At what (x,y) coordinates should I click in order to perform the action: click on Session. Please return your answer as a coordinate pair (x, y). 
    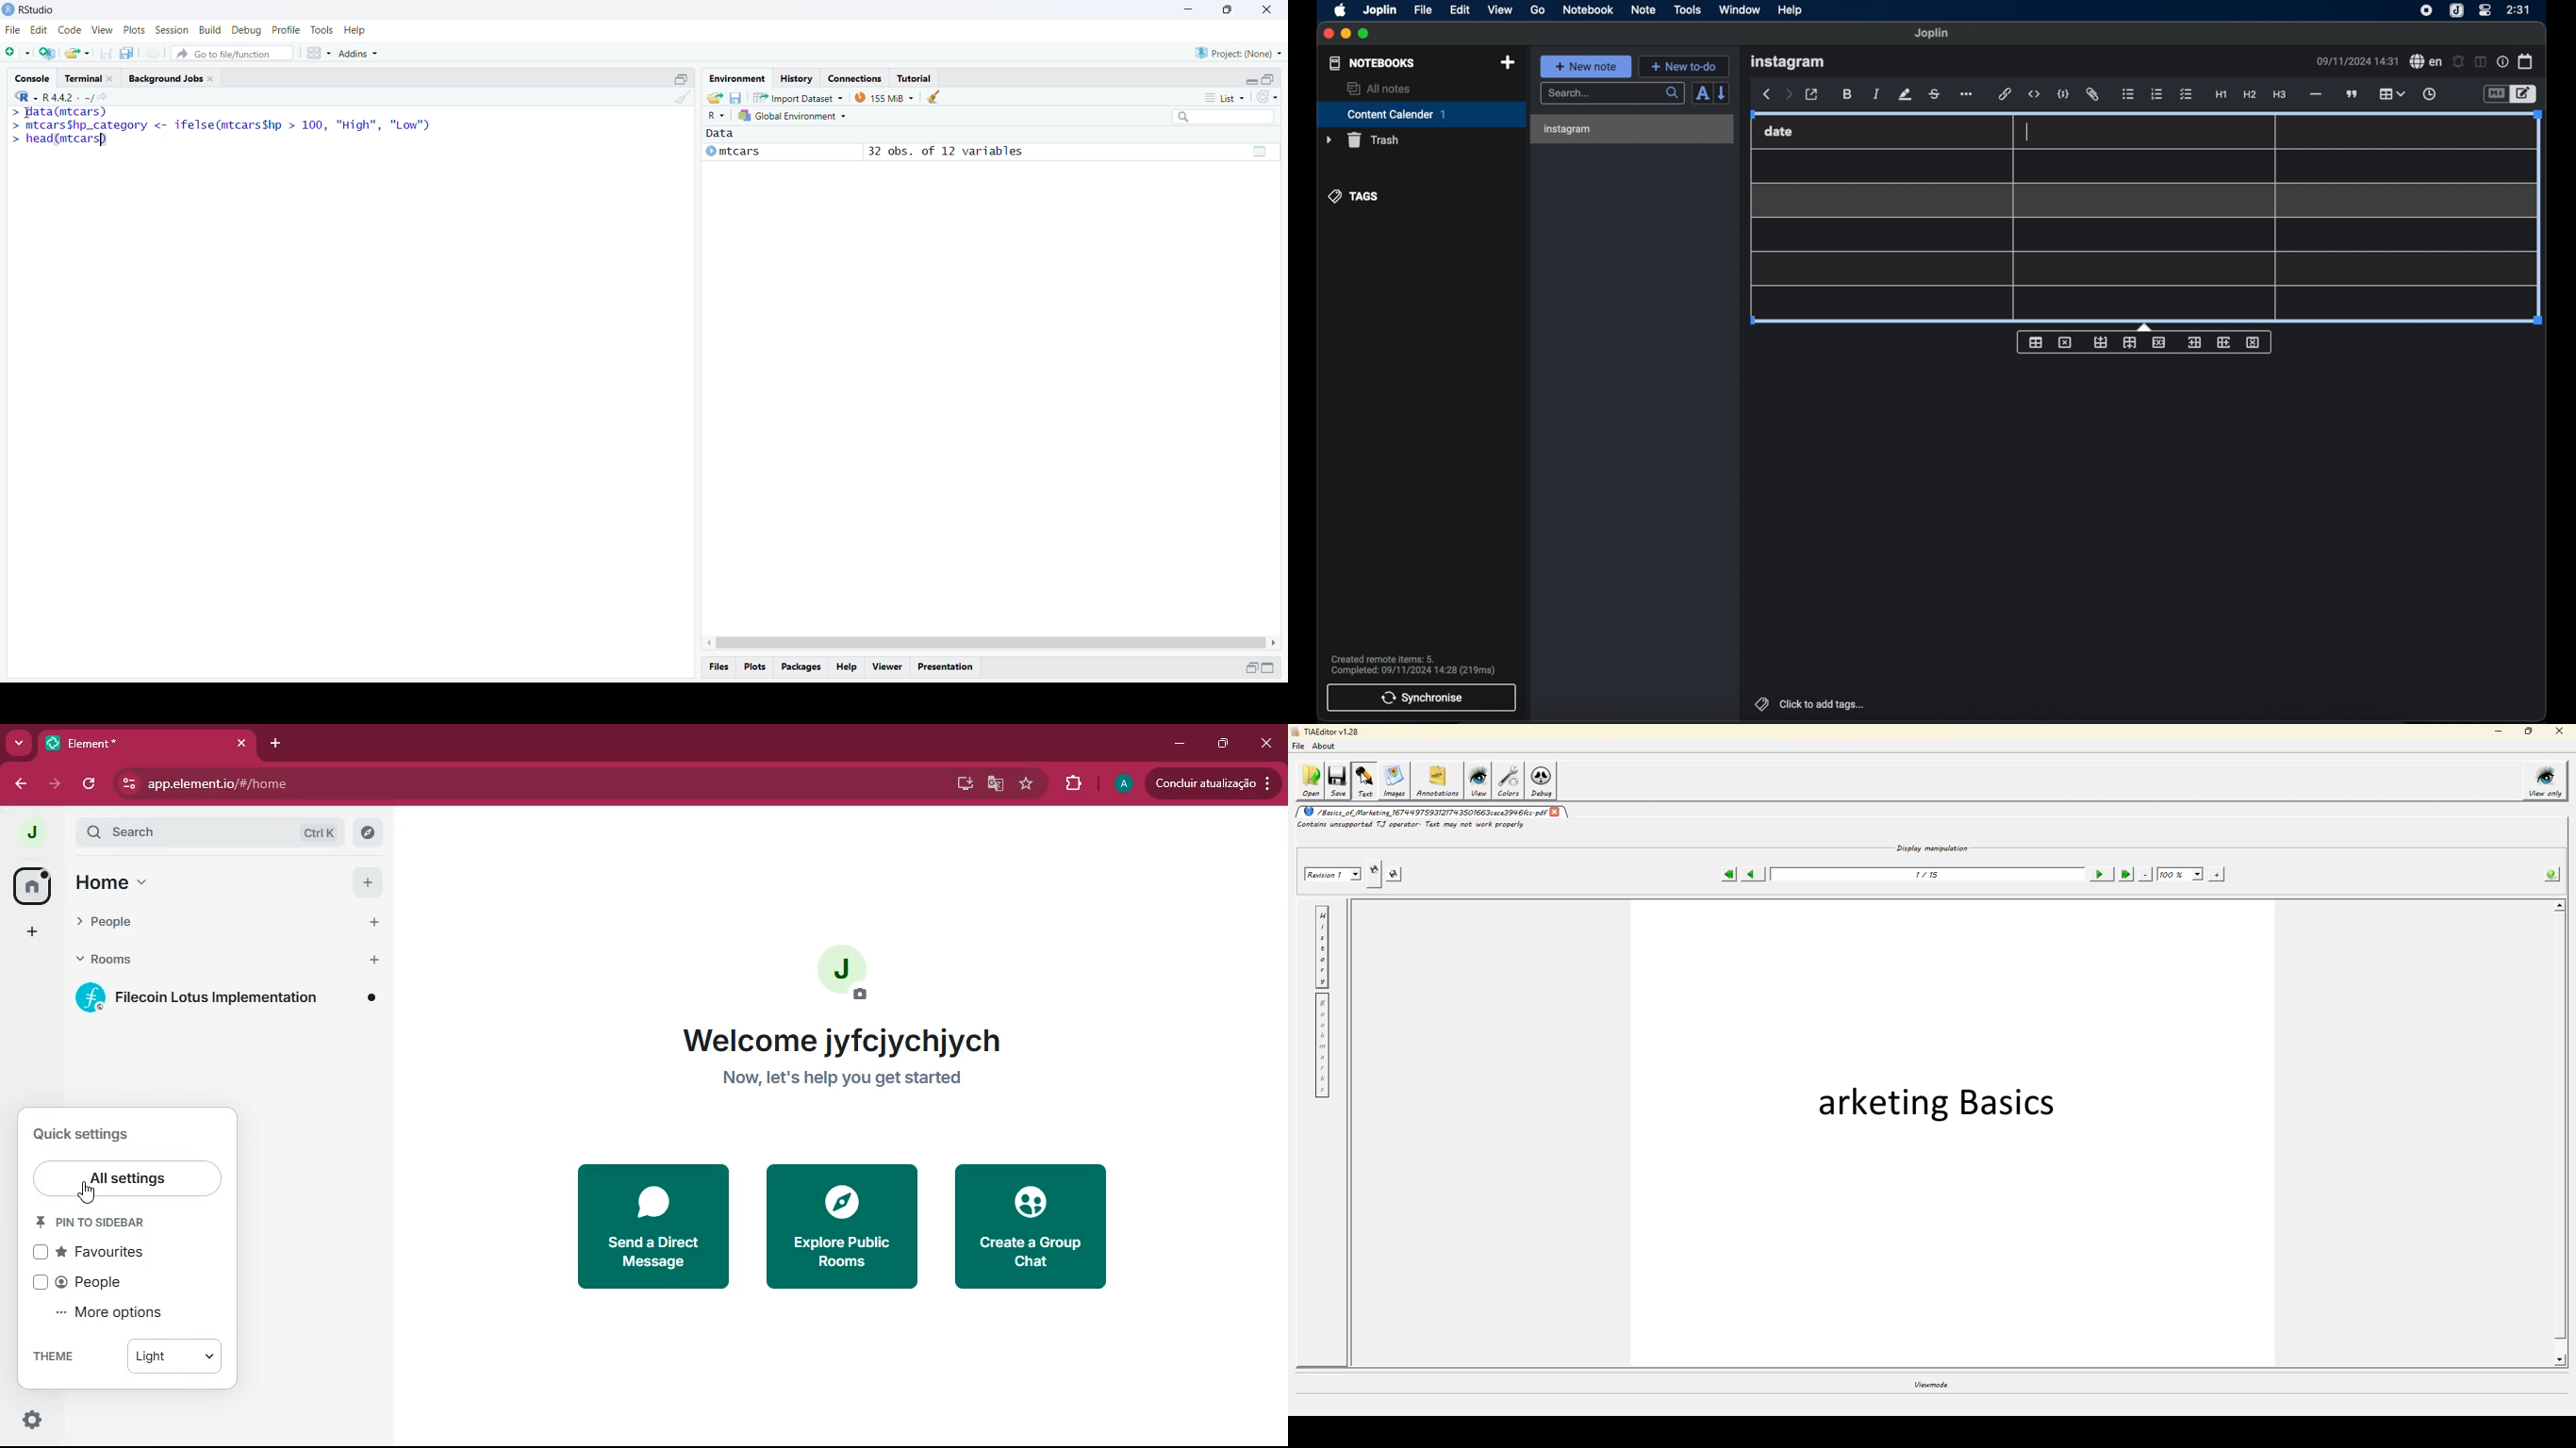
    Looking at the image, I should click on (172, 31).